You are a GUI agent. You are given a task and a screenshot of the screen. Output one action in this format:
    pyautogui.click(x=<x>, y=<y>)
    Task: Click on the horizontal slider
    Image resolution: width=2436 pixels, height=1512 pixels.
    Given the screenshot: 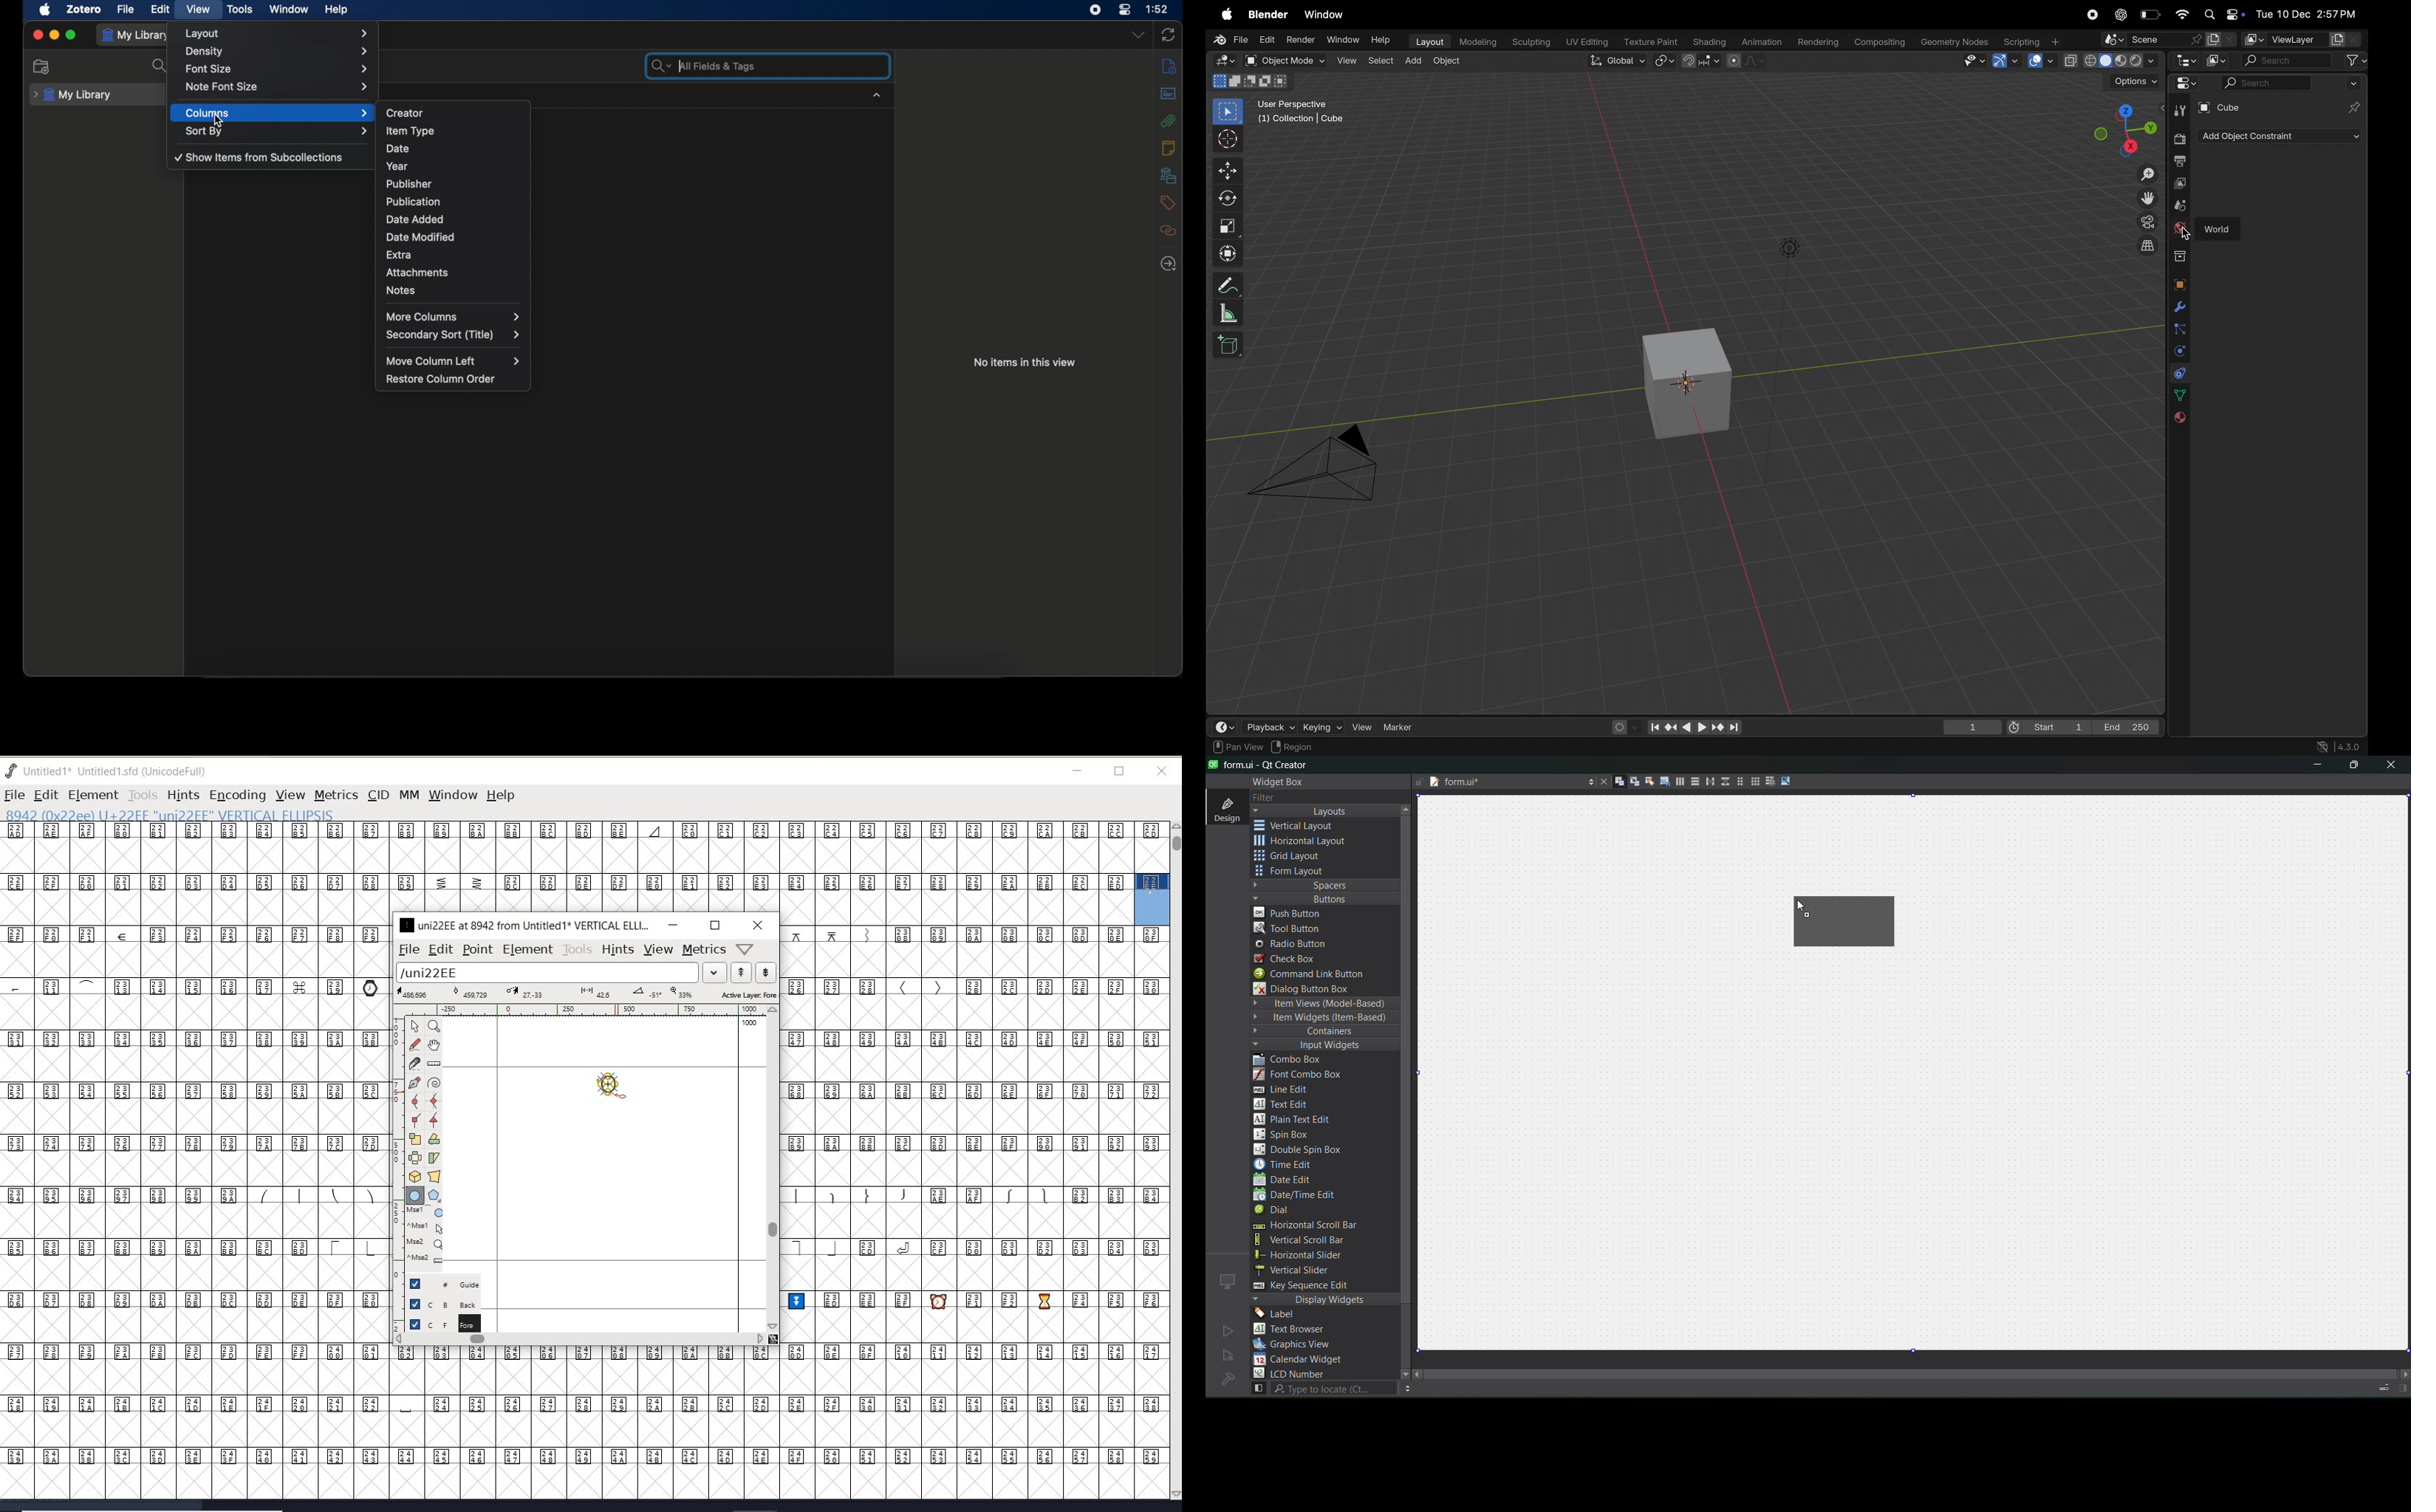 What is the action you would take?
    pyautogui.click(x=1312, y=1255)
    